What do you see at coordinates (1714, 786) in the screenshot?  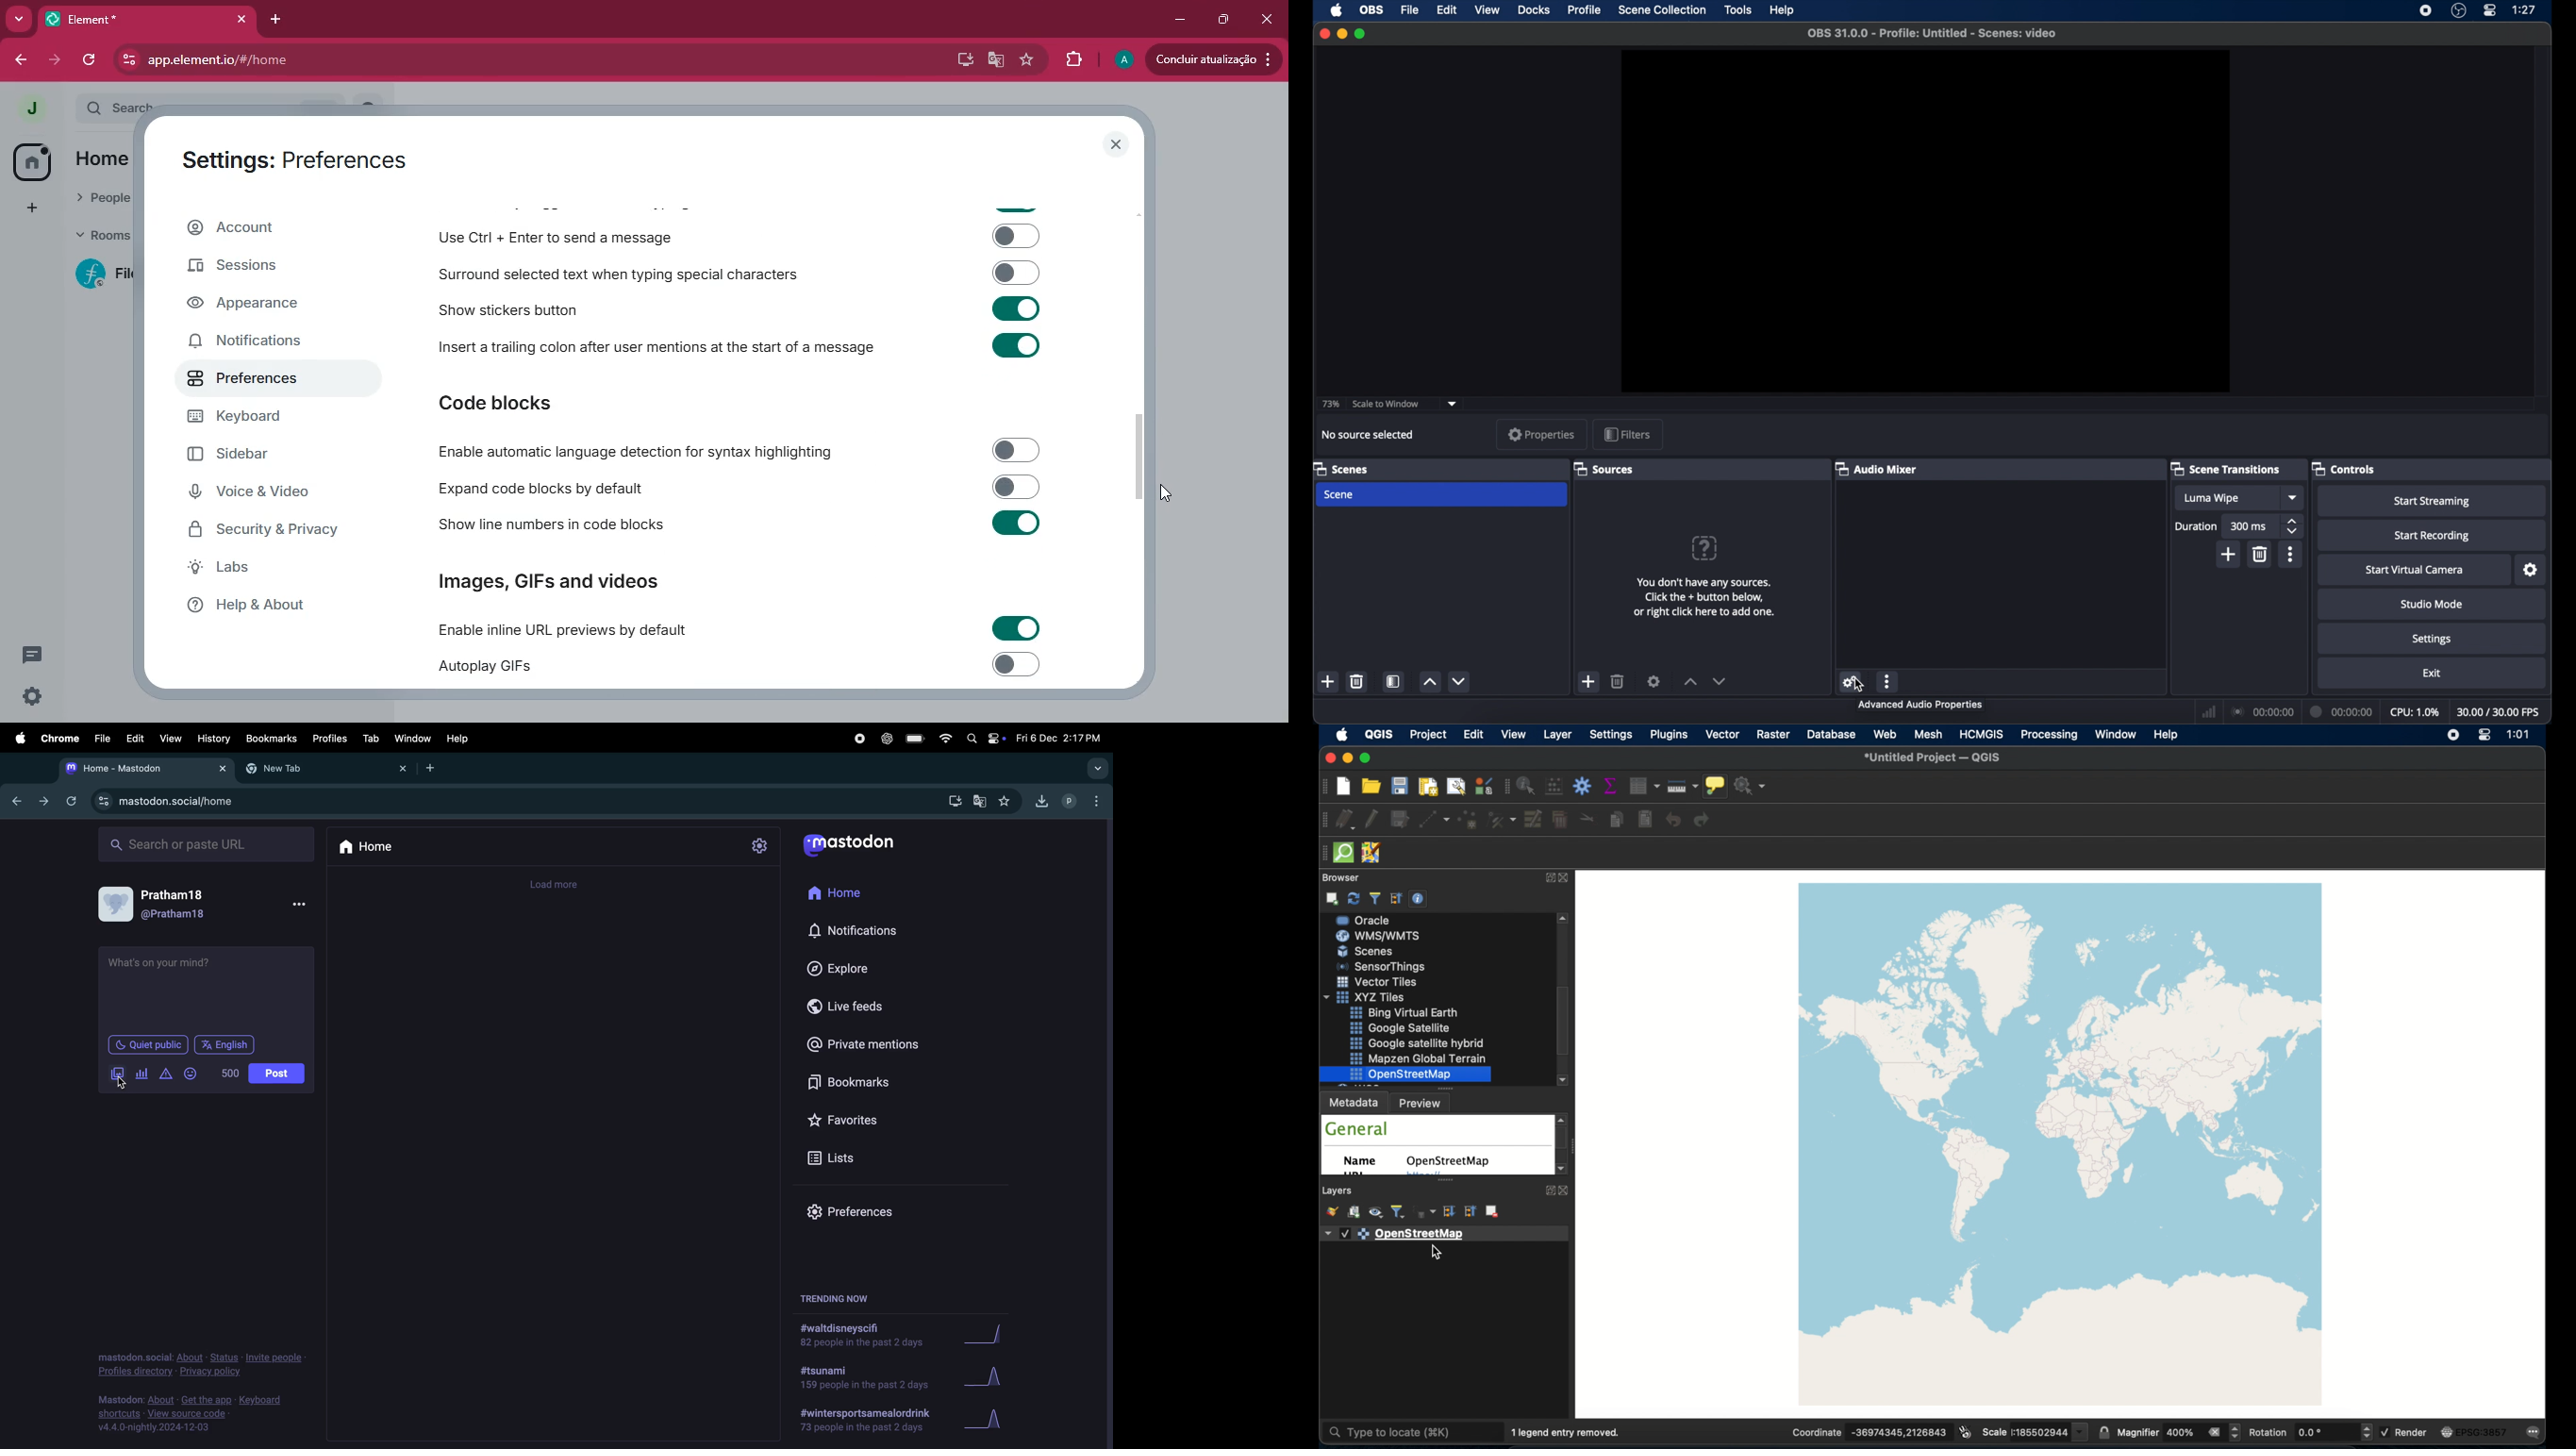 I see `show map tips` at bounding box center [1714, 786].